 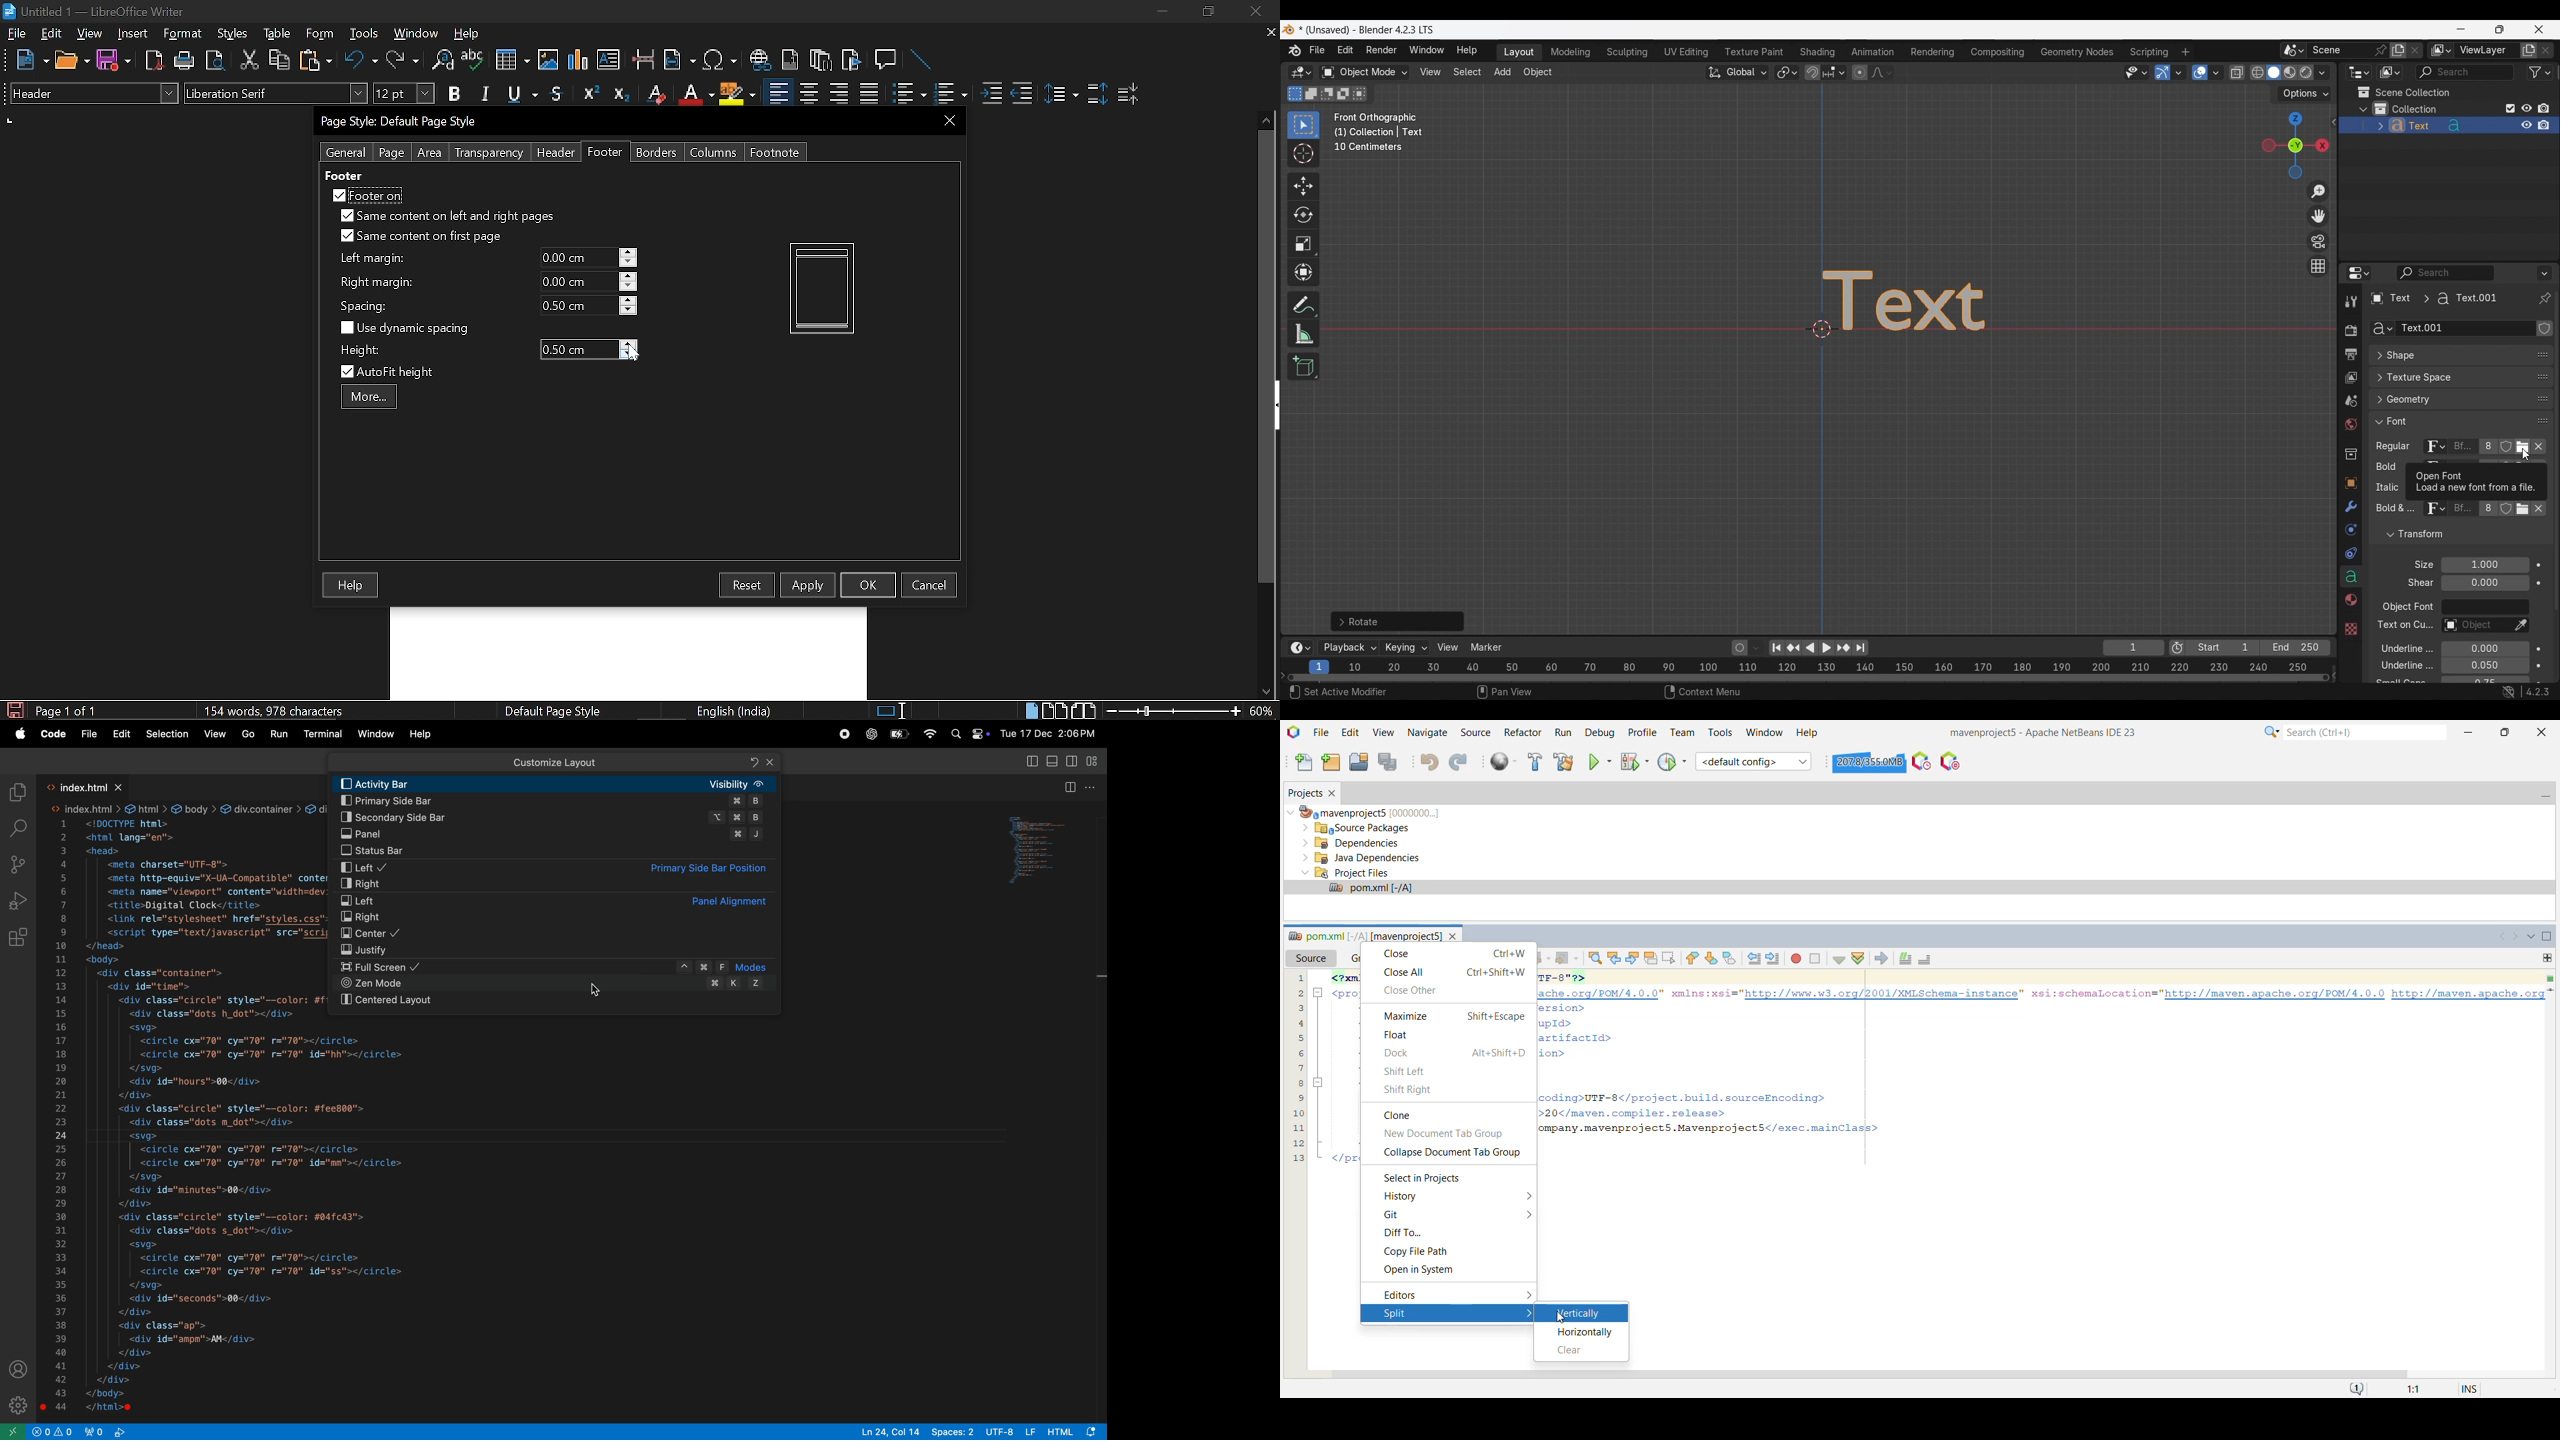 What do you see at coordinates (736, 711) in the screenshot?
I see ` language` at bounding box center [736, 711].